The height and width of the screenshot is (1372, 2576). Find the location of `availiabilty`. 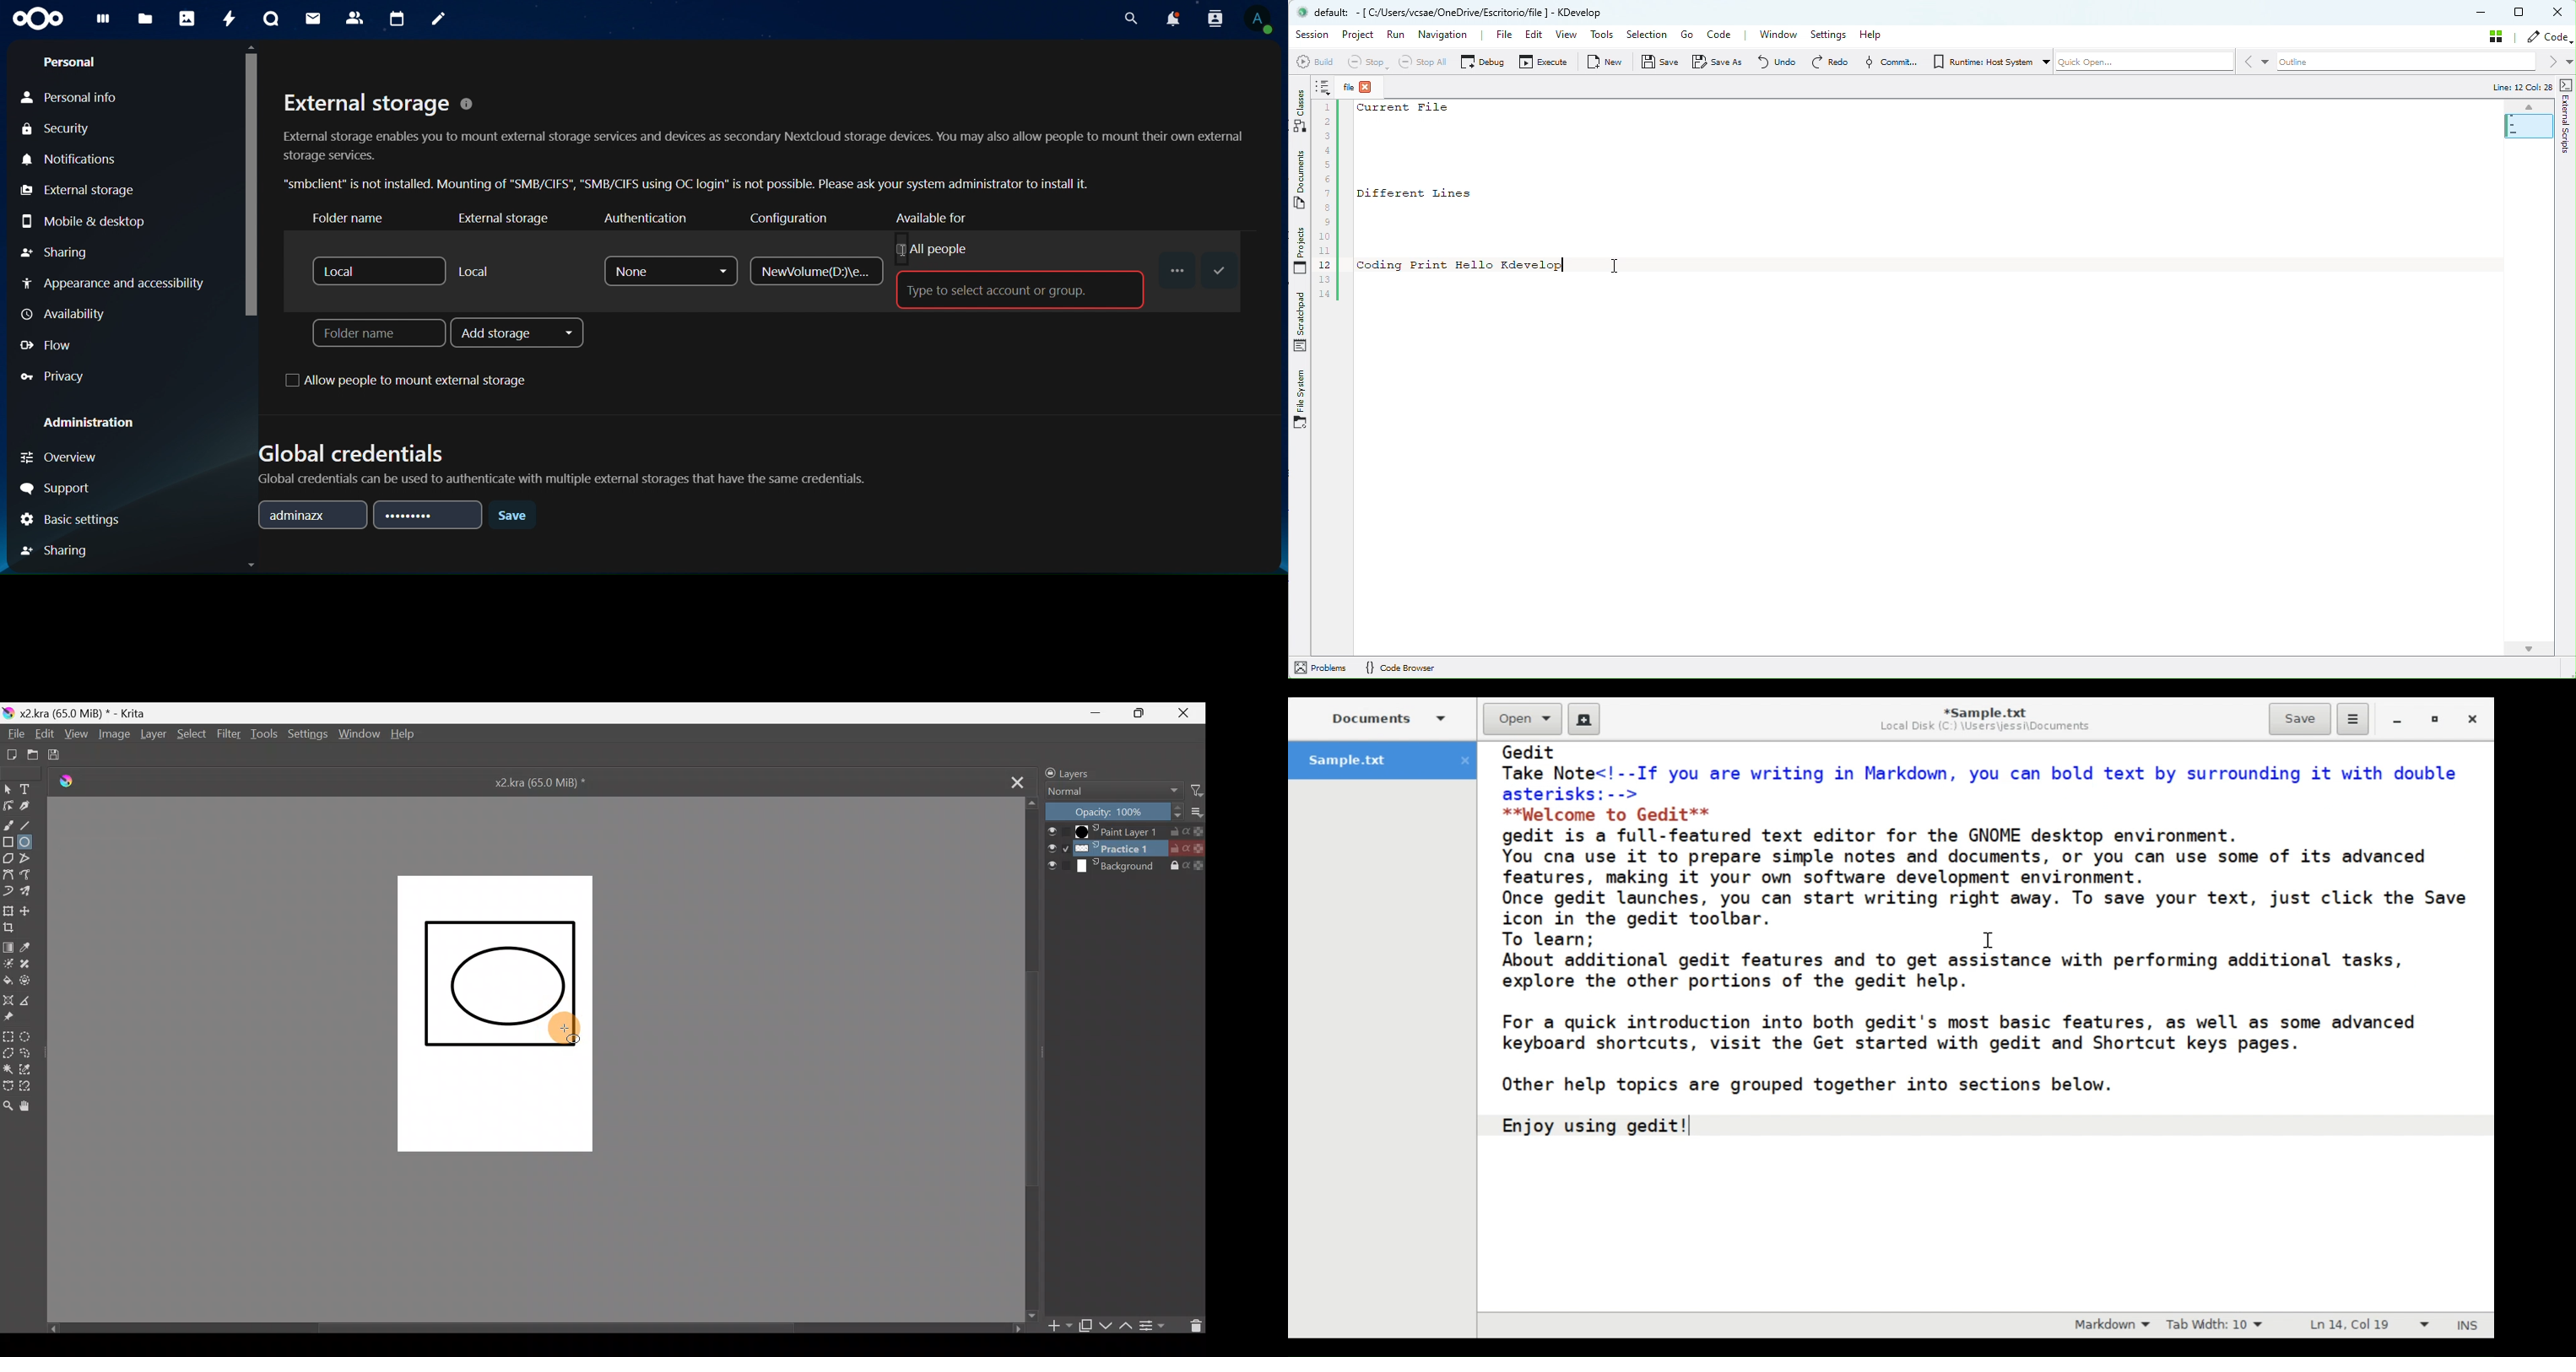

availiabilty is located at coordinates (67, 315).